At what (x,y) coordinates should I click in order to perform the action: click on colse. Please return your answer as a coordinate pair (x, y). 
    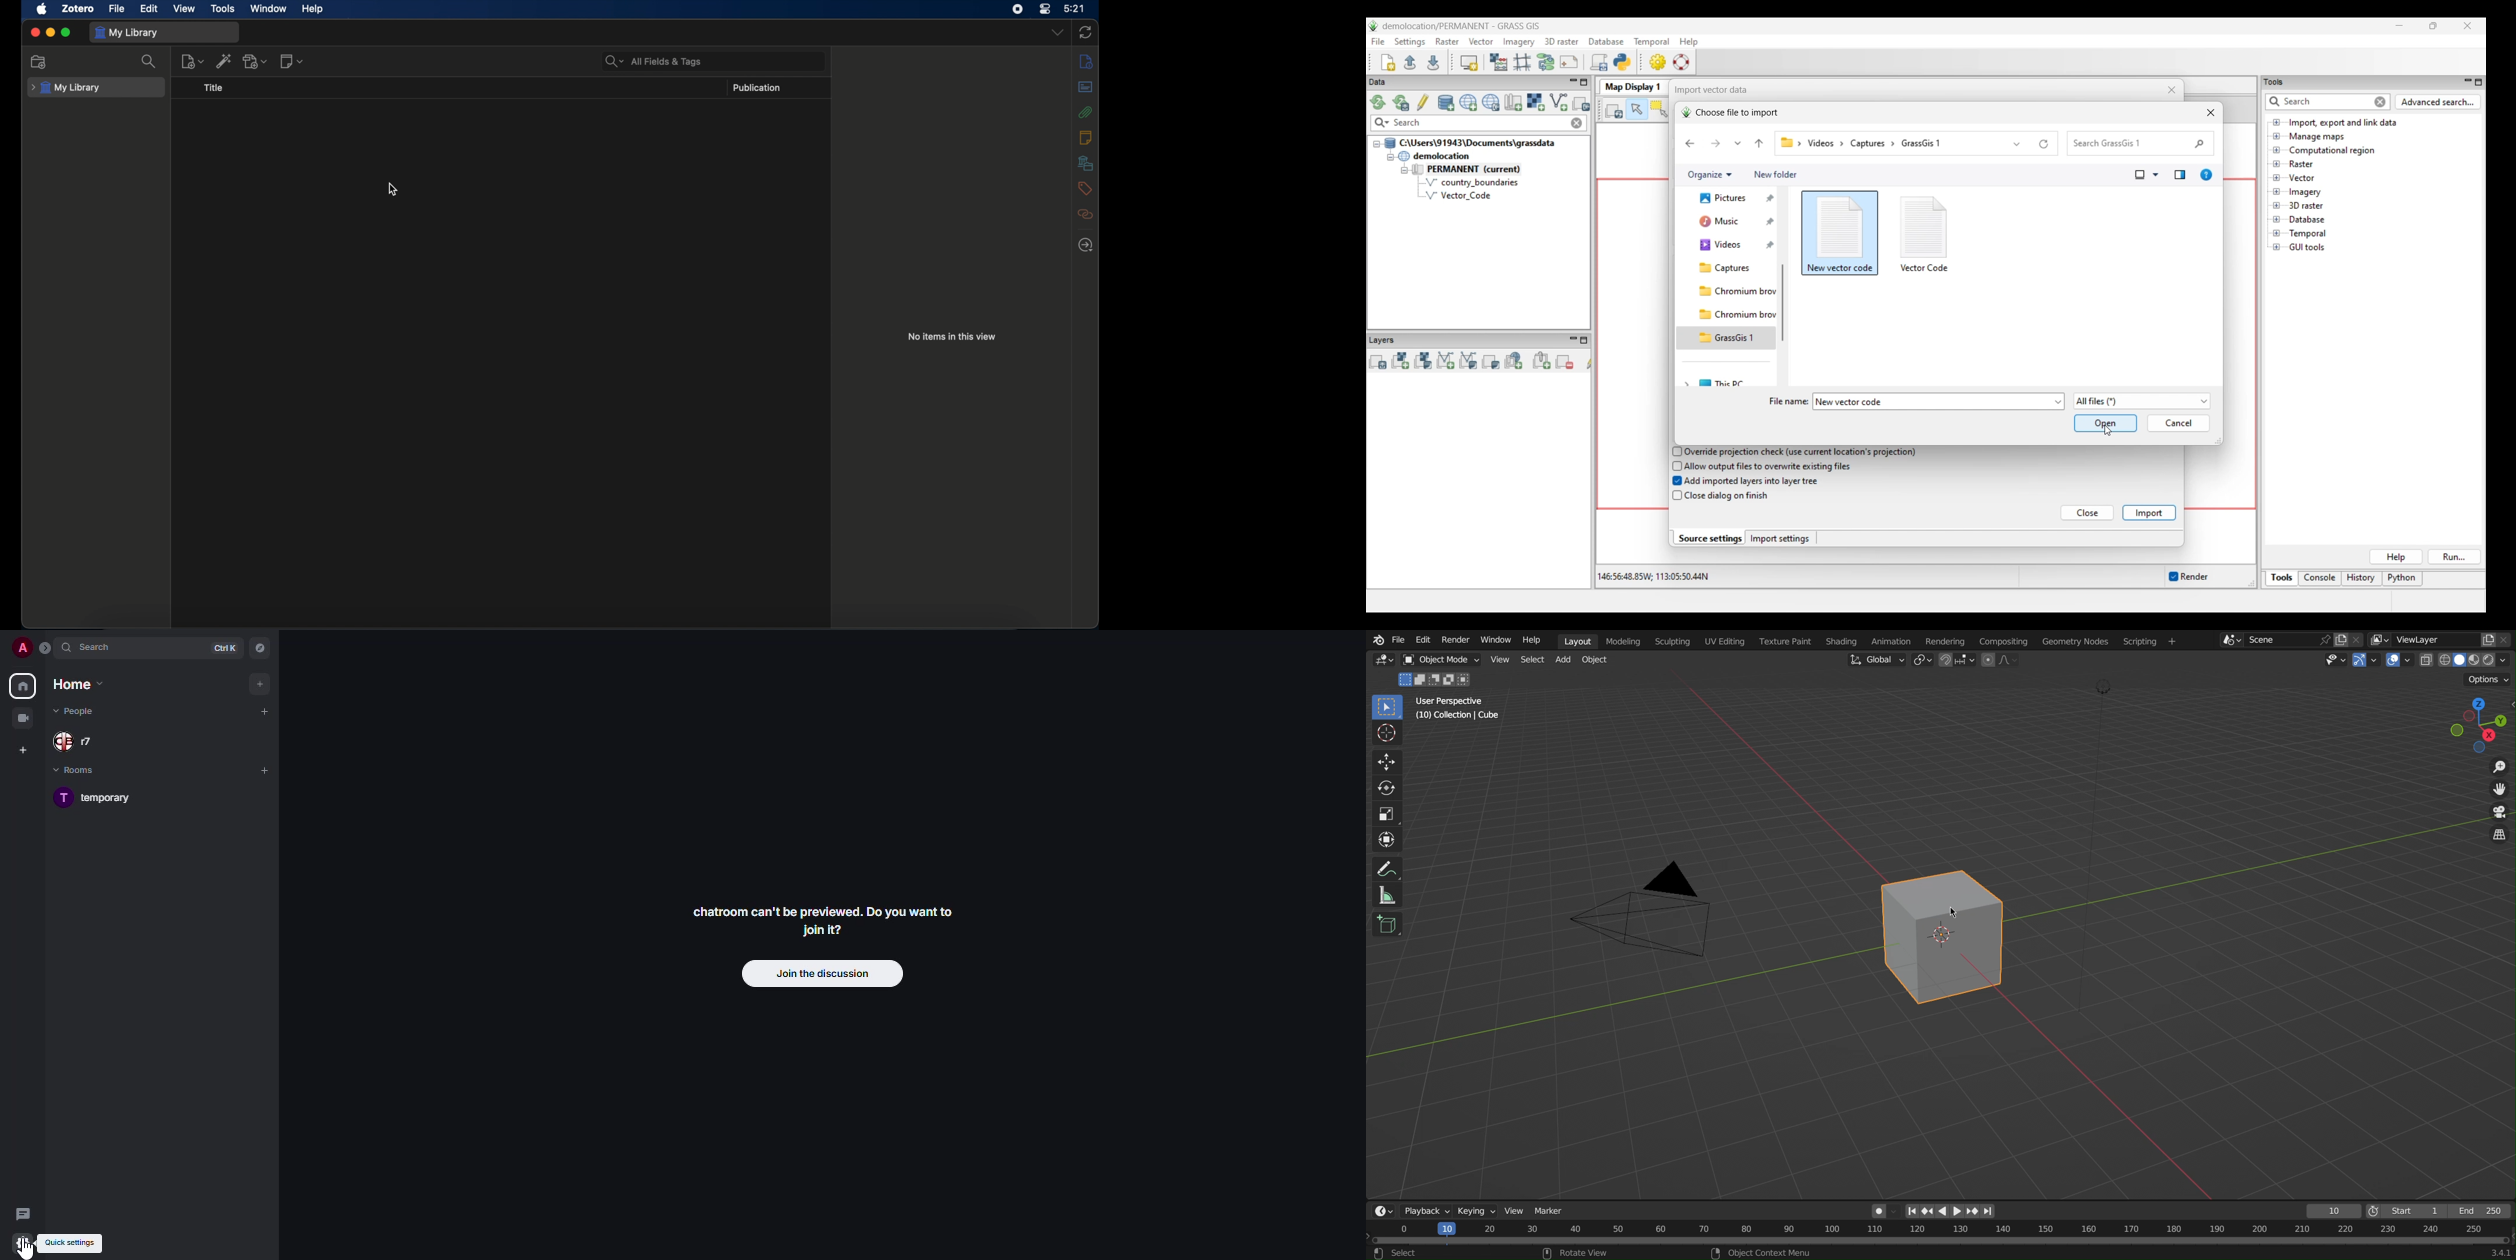
    Looking at the image, I should click on (2362, 638).